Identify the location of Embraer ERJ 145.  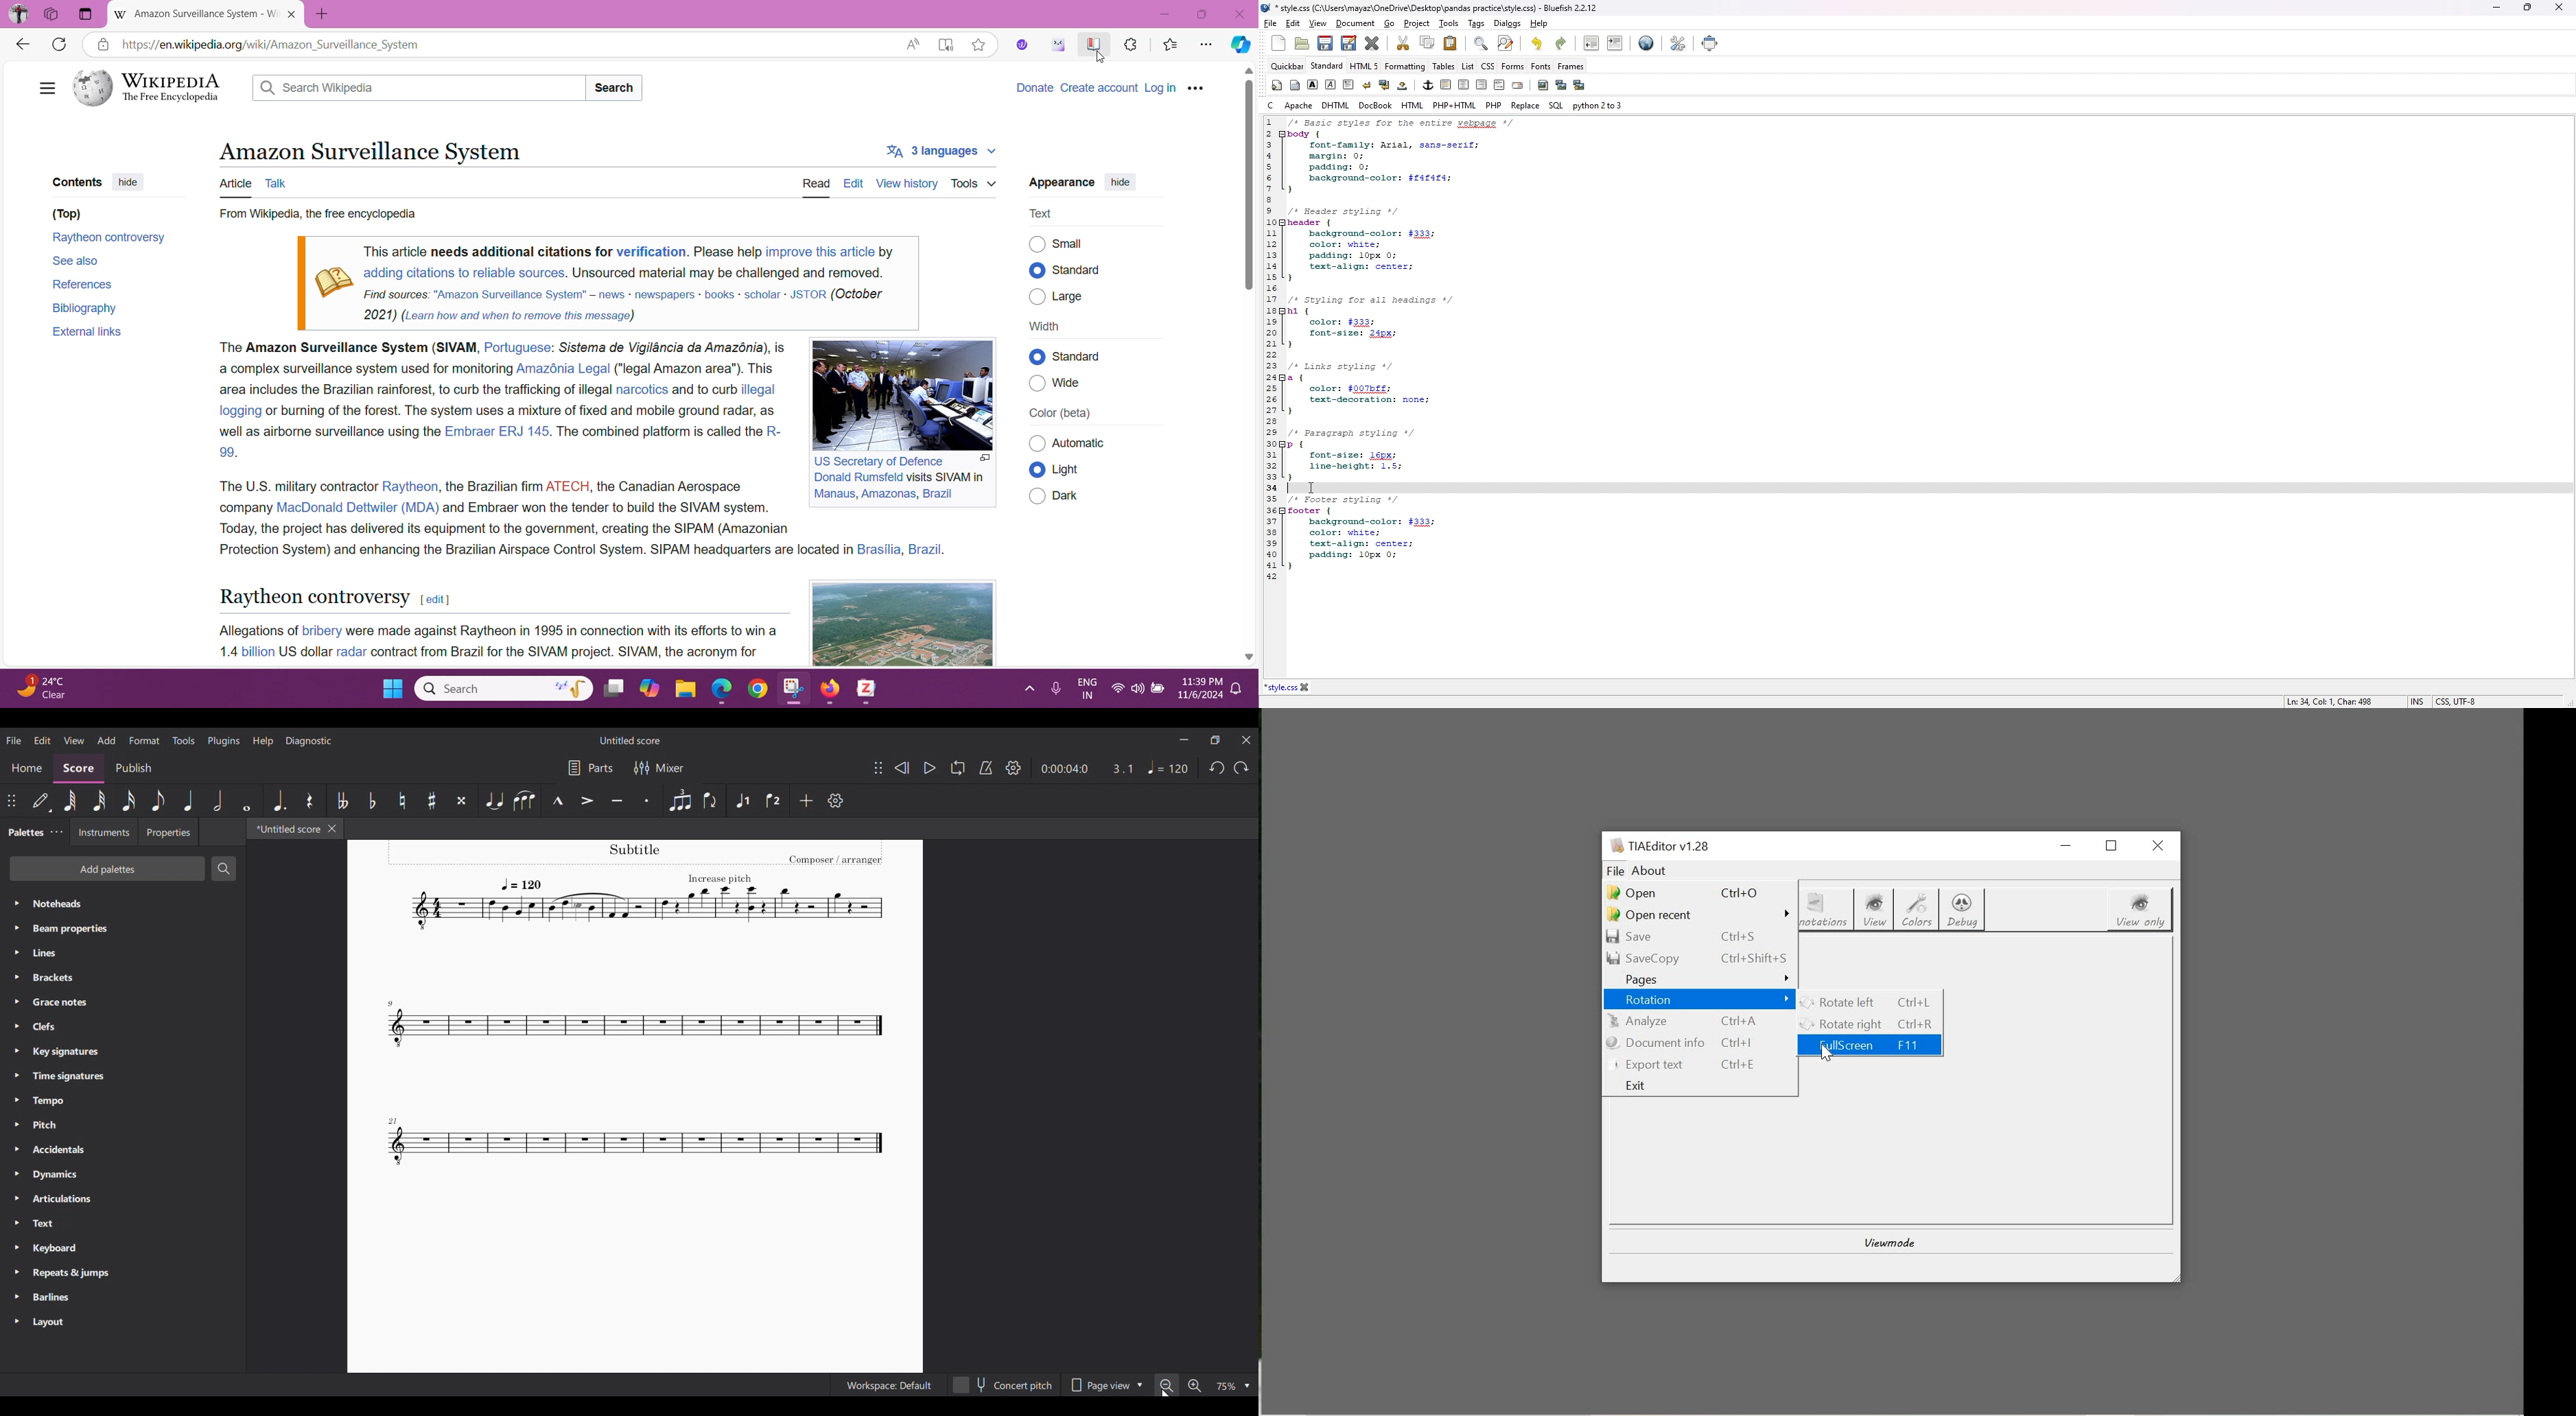
(496, 431).